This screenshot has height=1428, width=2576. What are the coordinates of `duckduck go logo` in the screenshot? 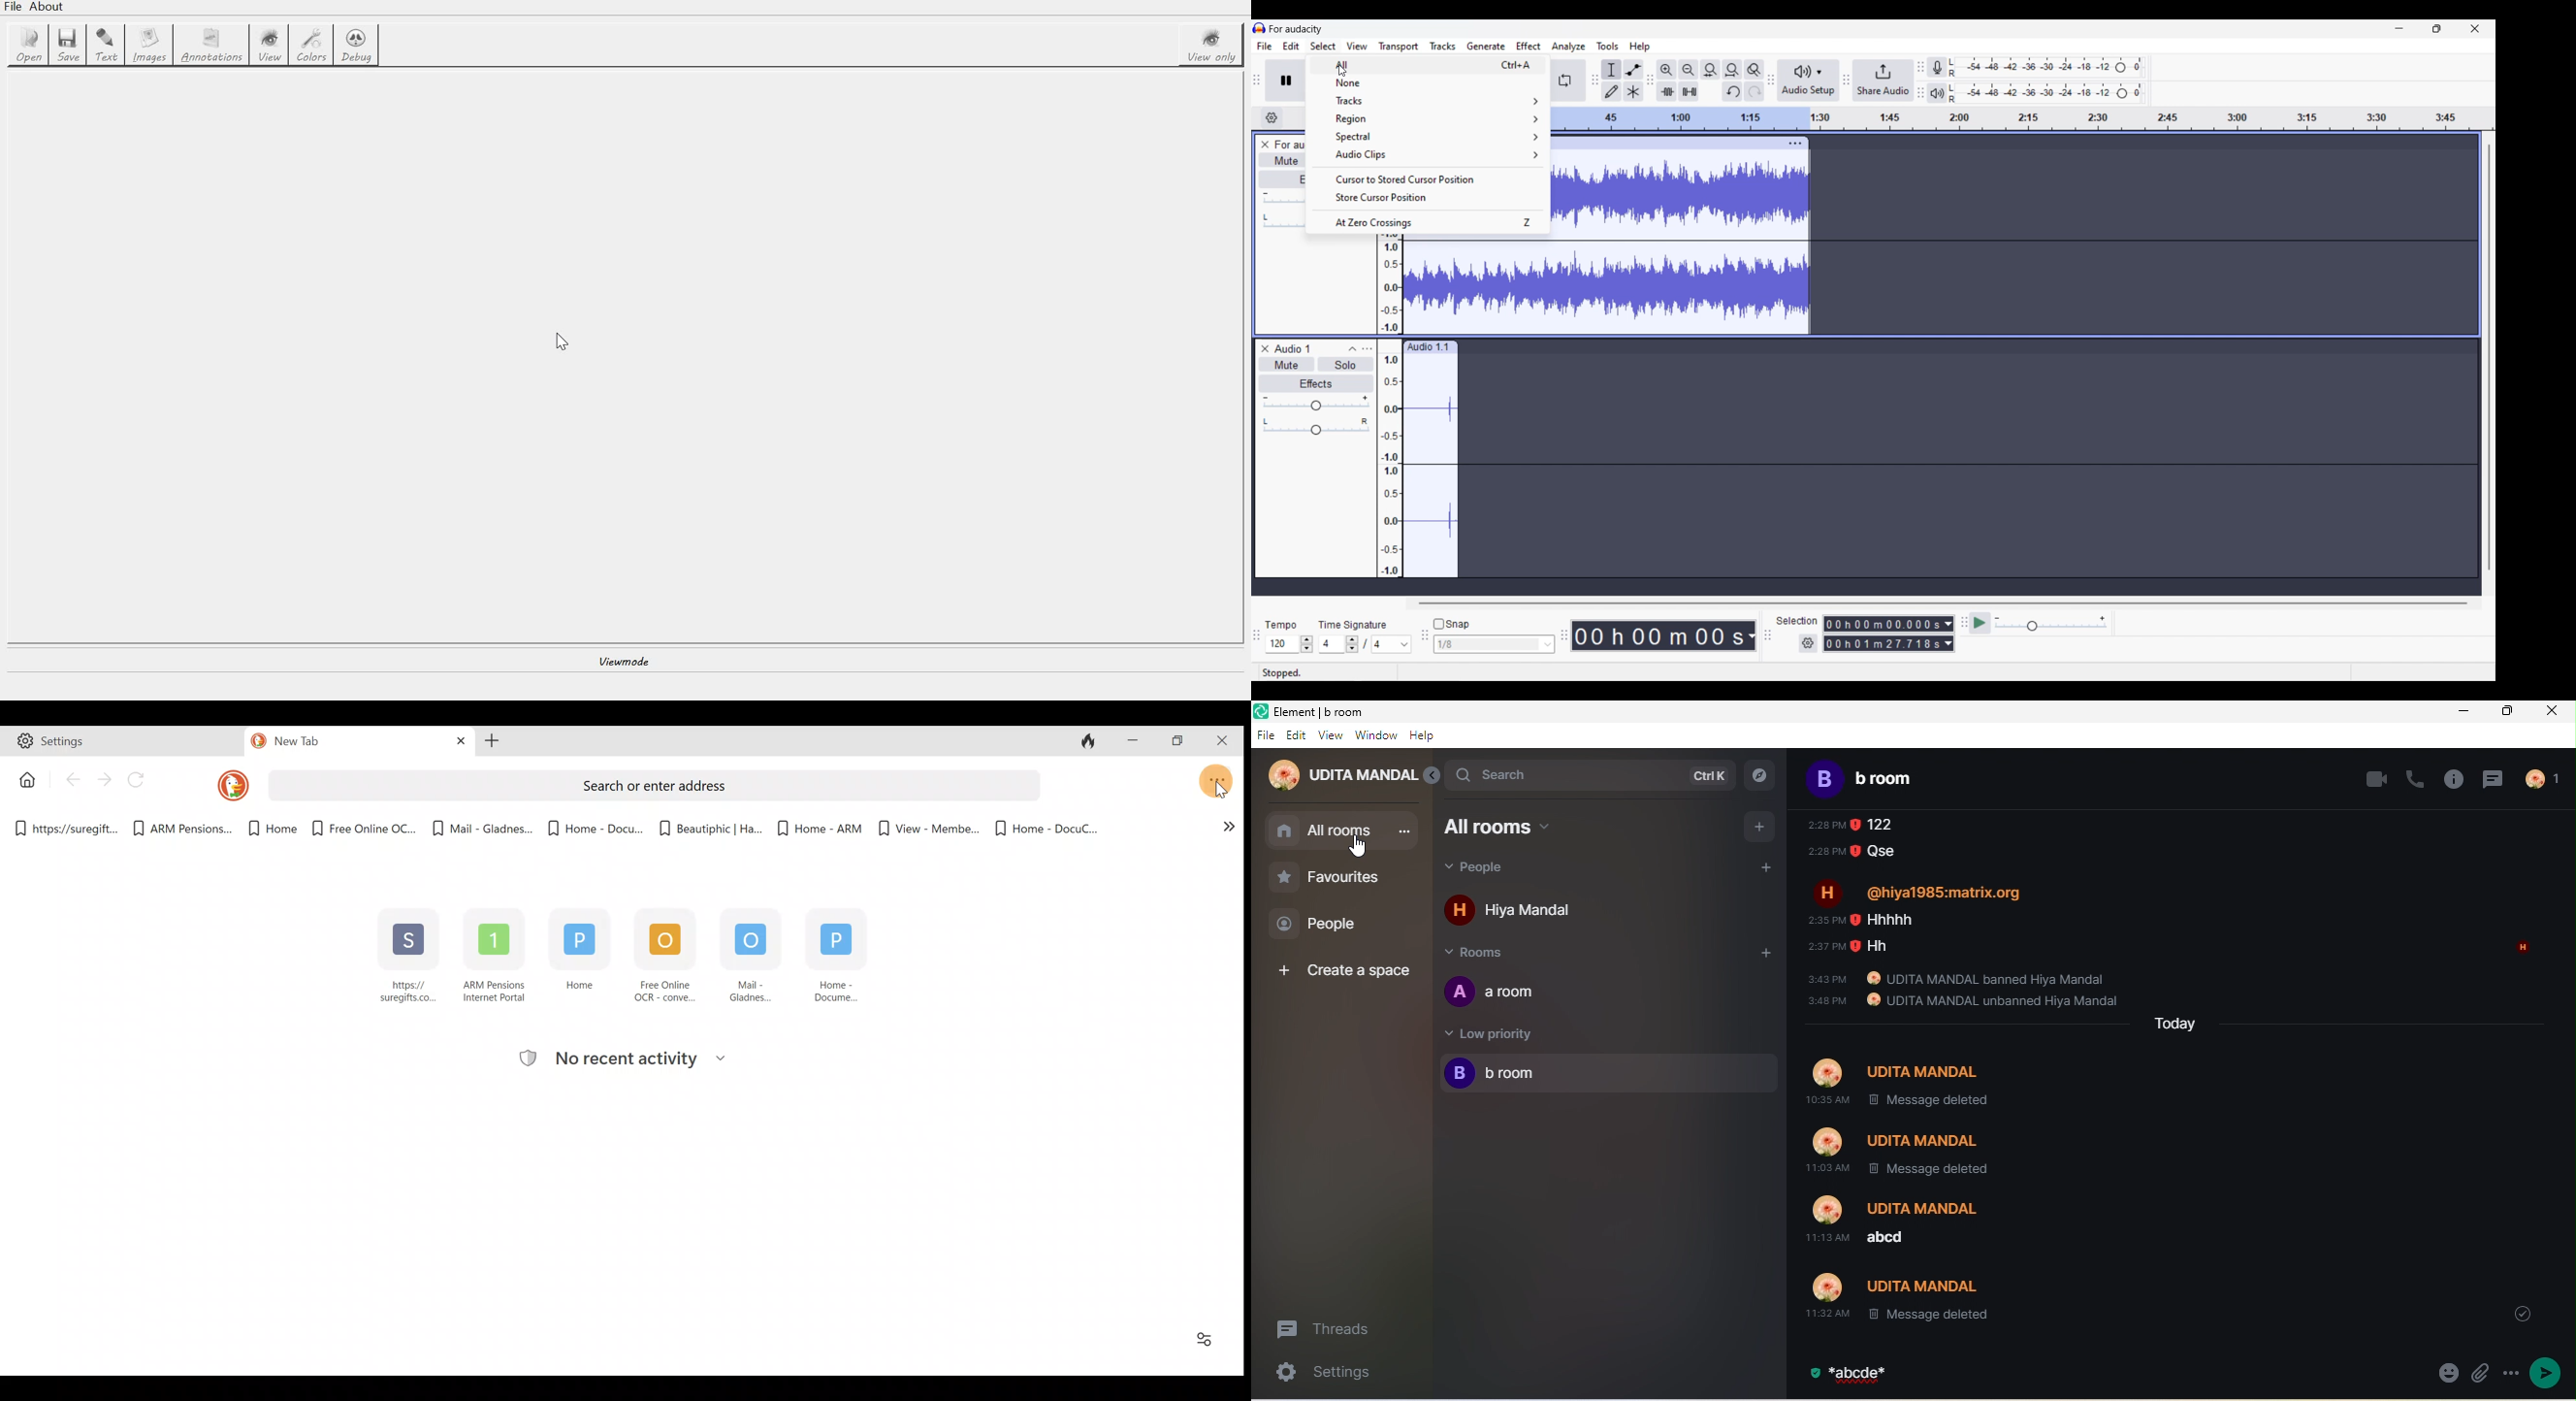 It's located at (257, 741).